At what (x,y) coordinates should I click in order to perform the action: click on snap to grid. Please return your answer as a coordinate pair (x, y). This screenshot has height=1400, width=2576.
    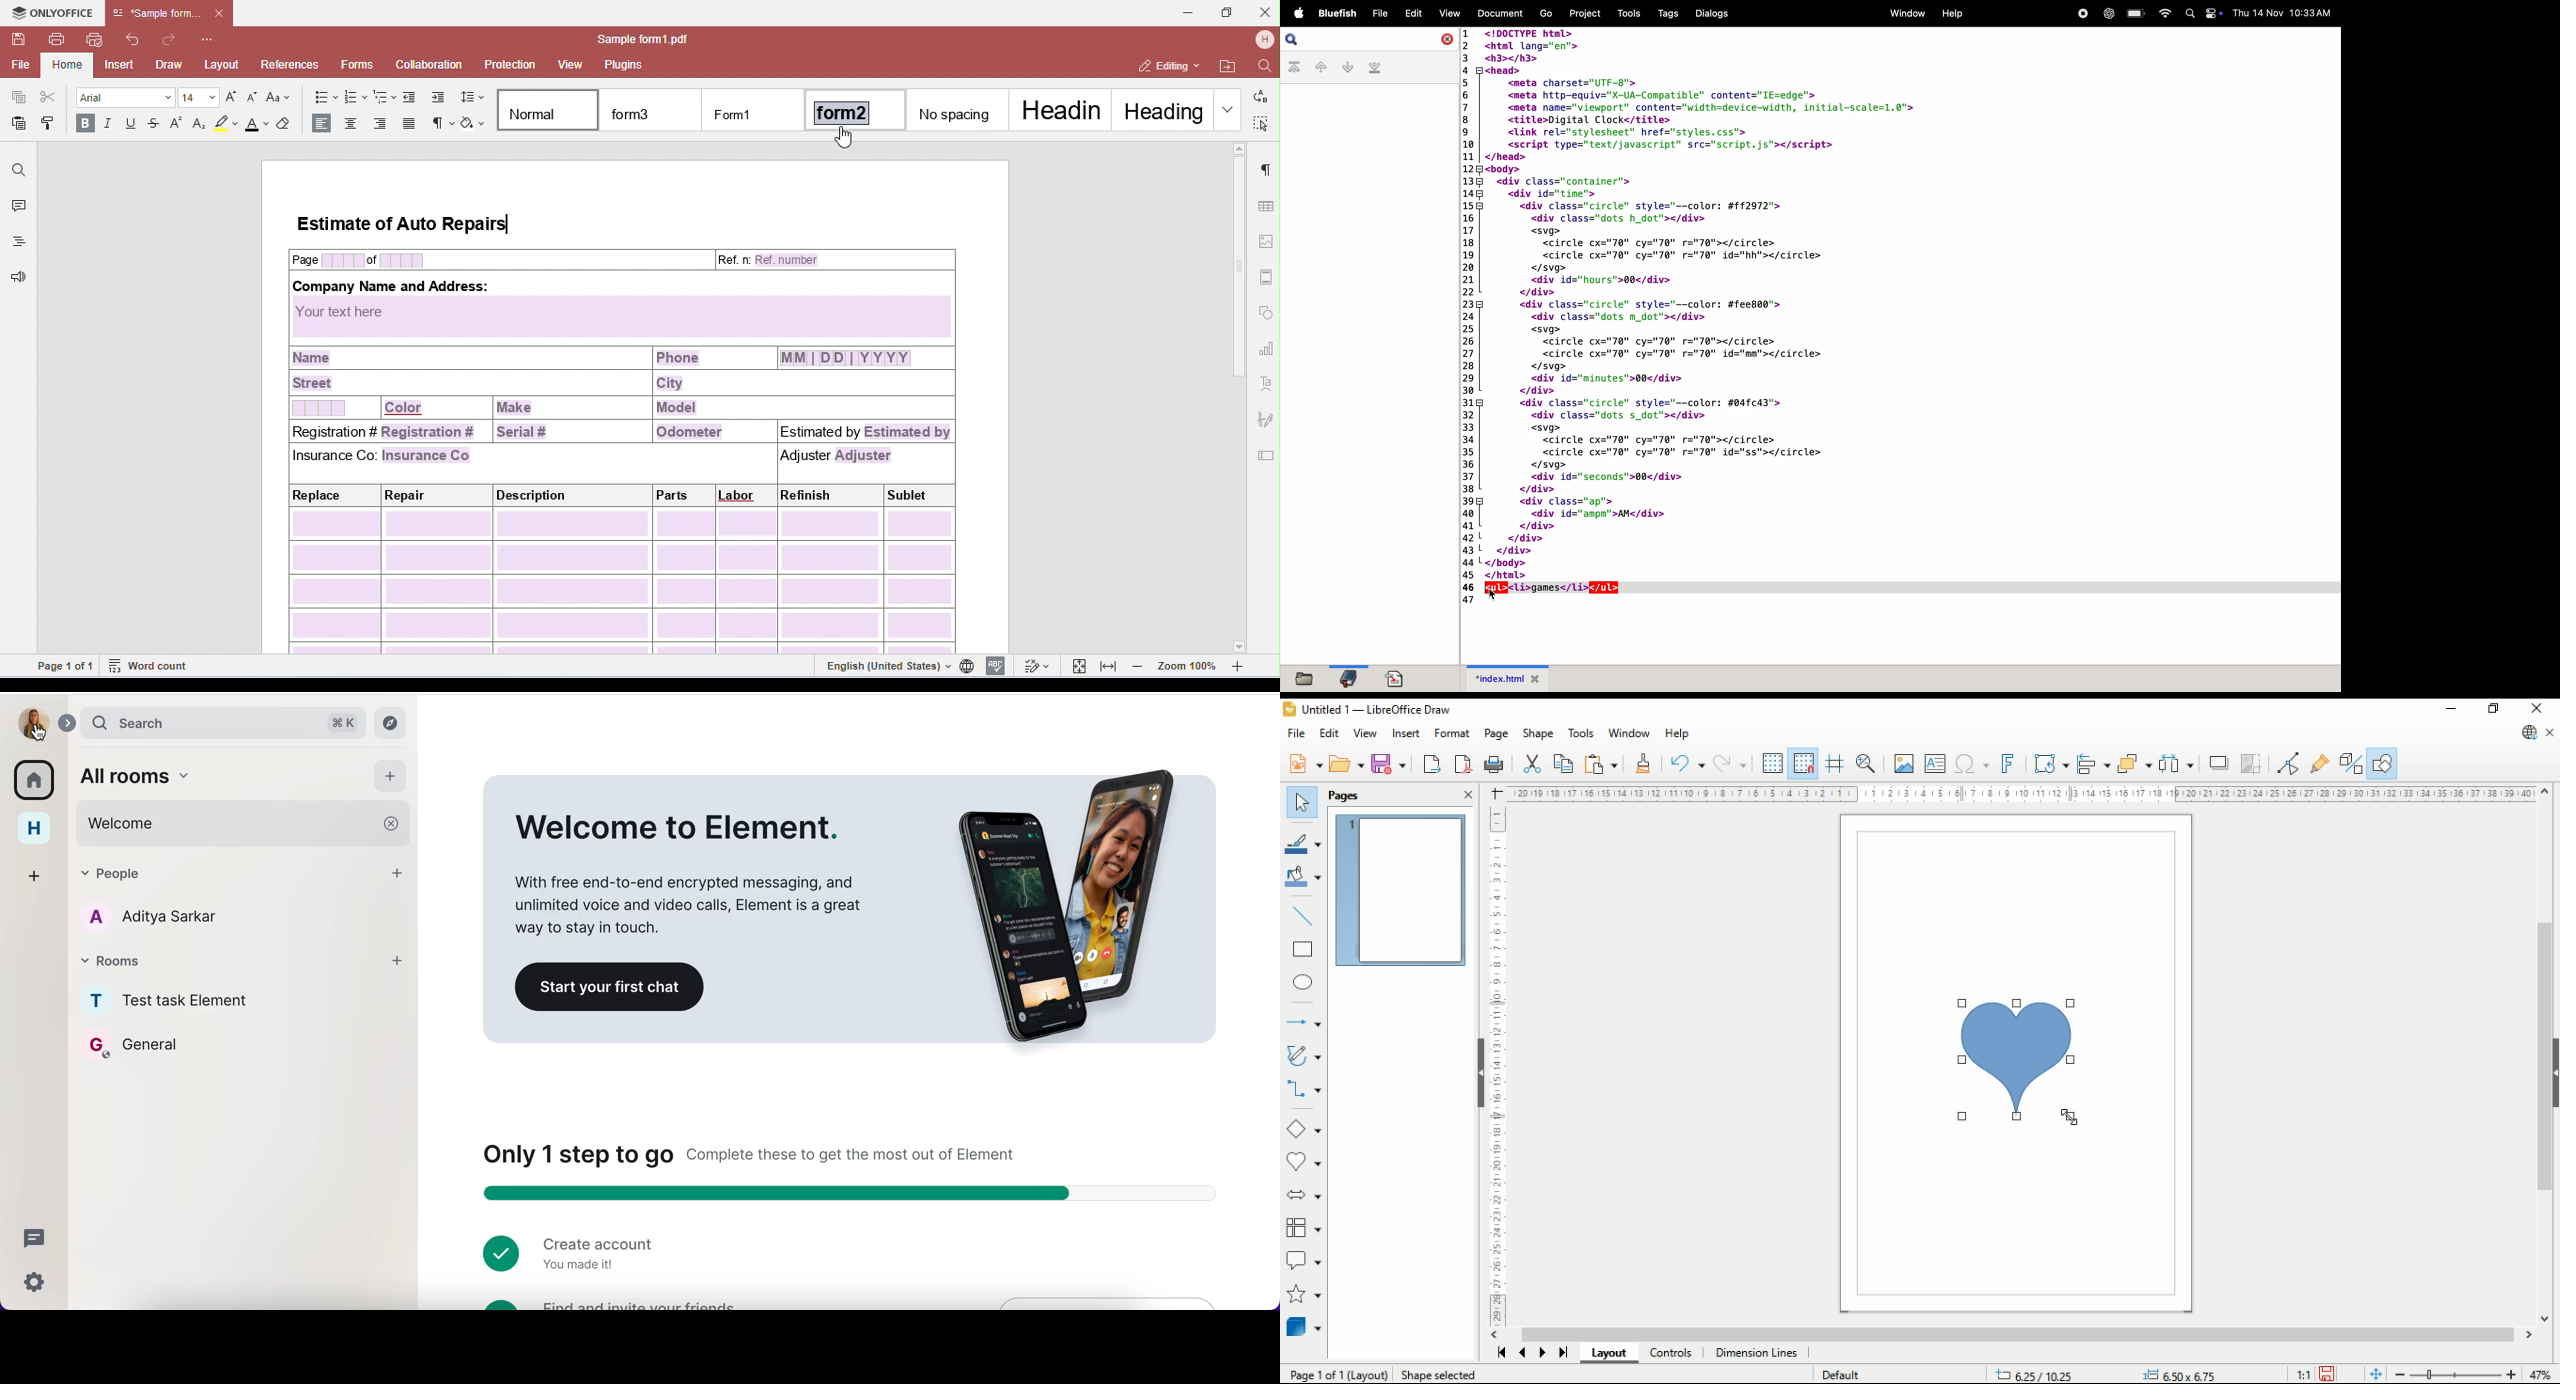
    Looking at the image, I should click on (1804, 762).